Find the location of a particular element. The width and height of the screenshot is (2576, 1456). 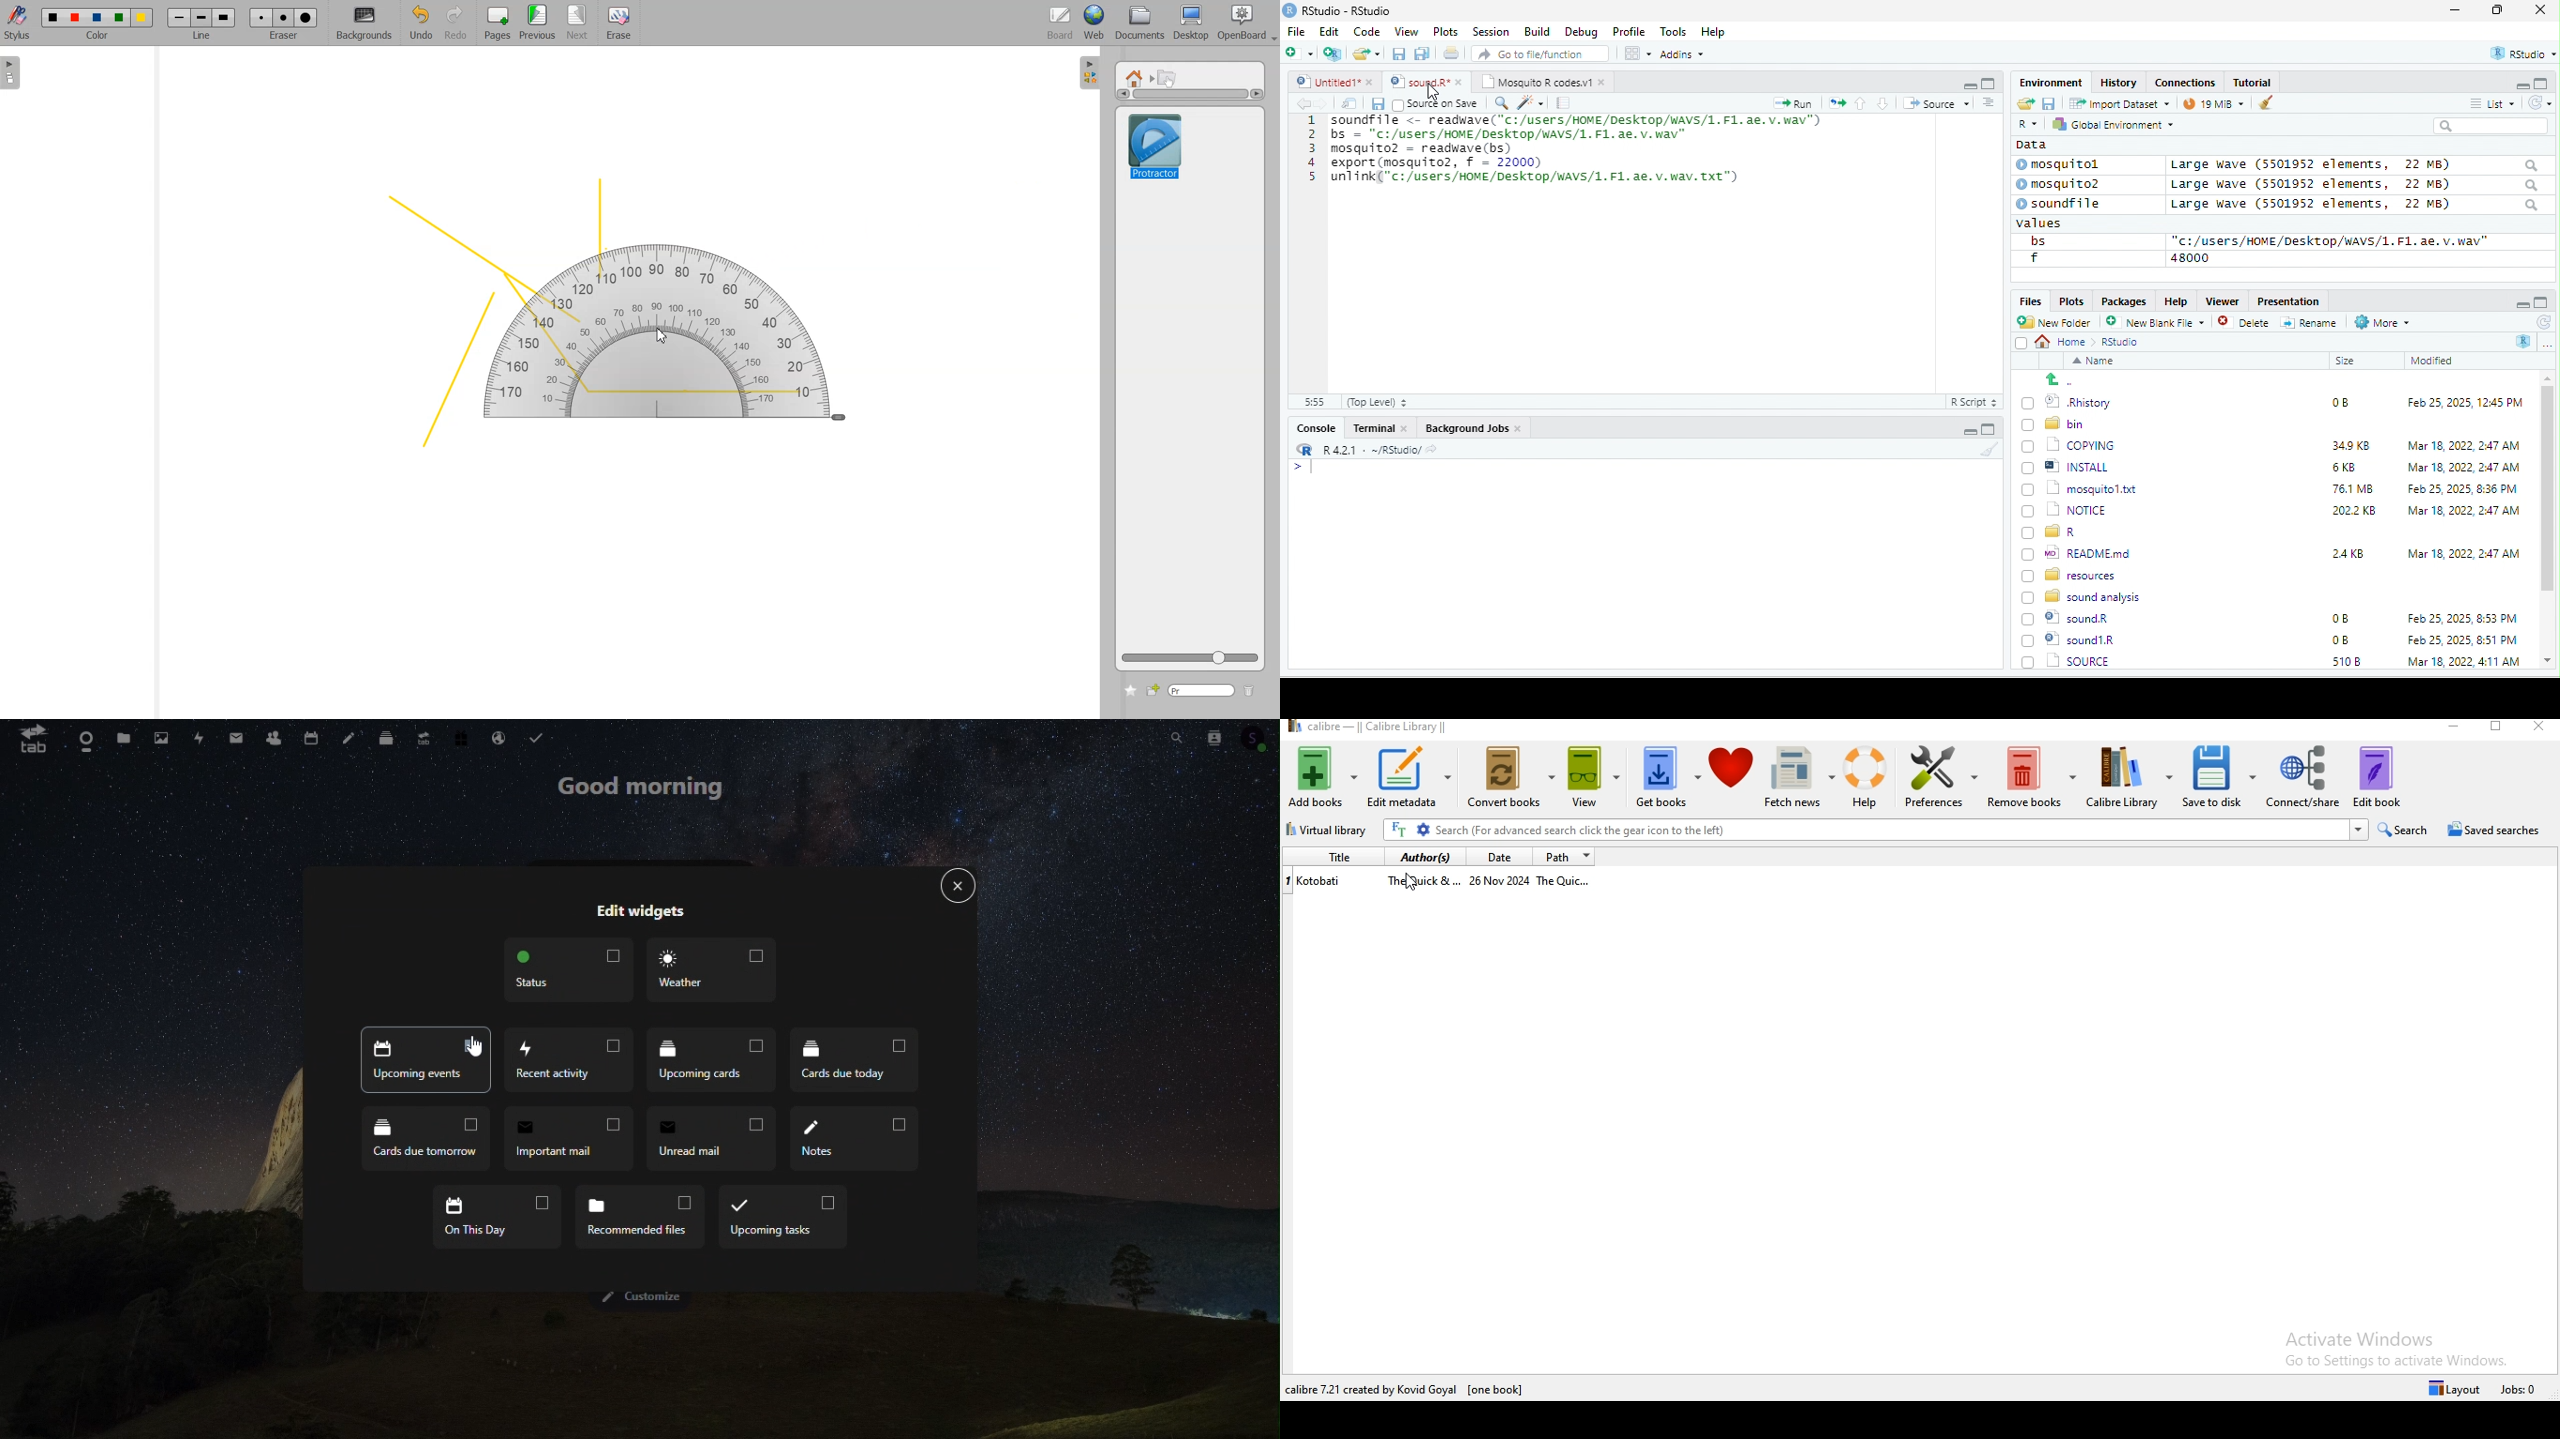

Debug is located at coordinates (1581, 31).